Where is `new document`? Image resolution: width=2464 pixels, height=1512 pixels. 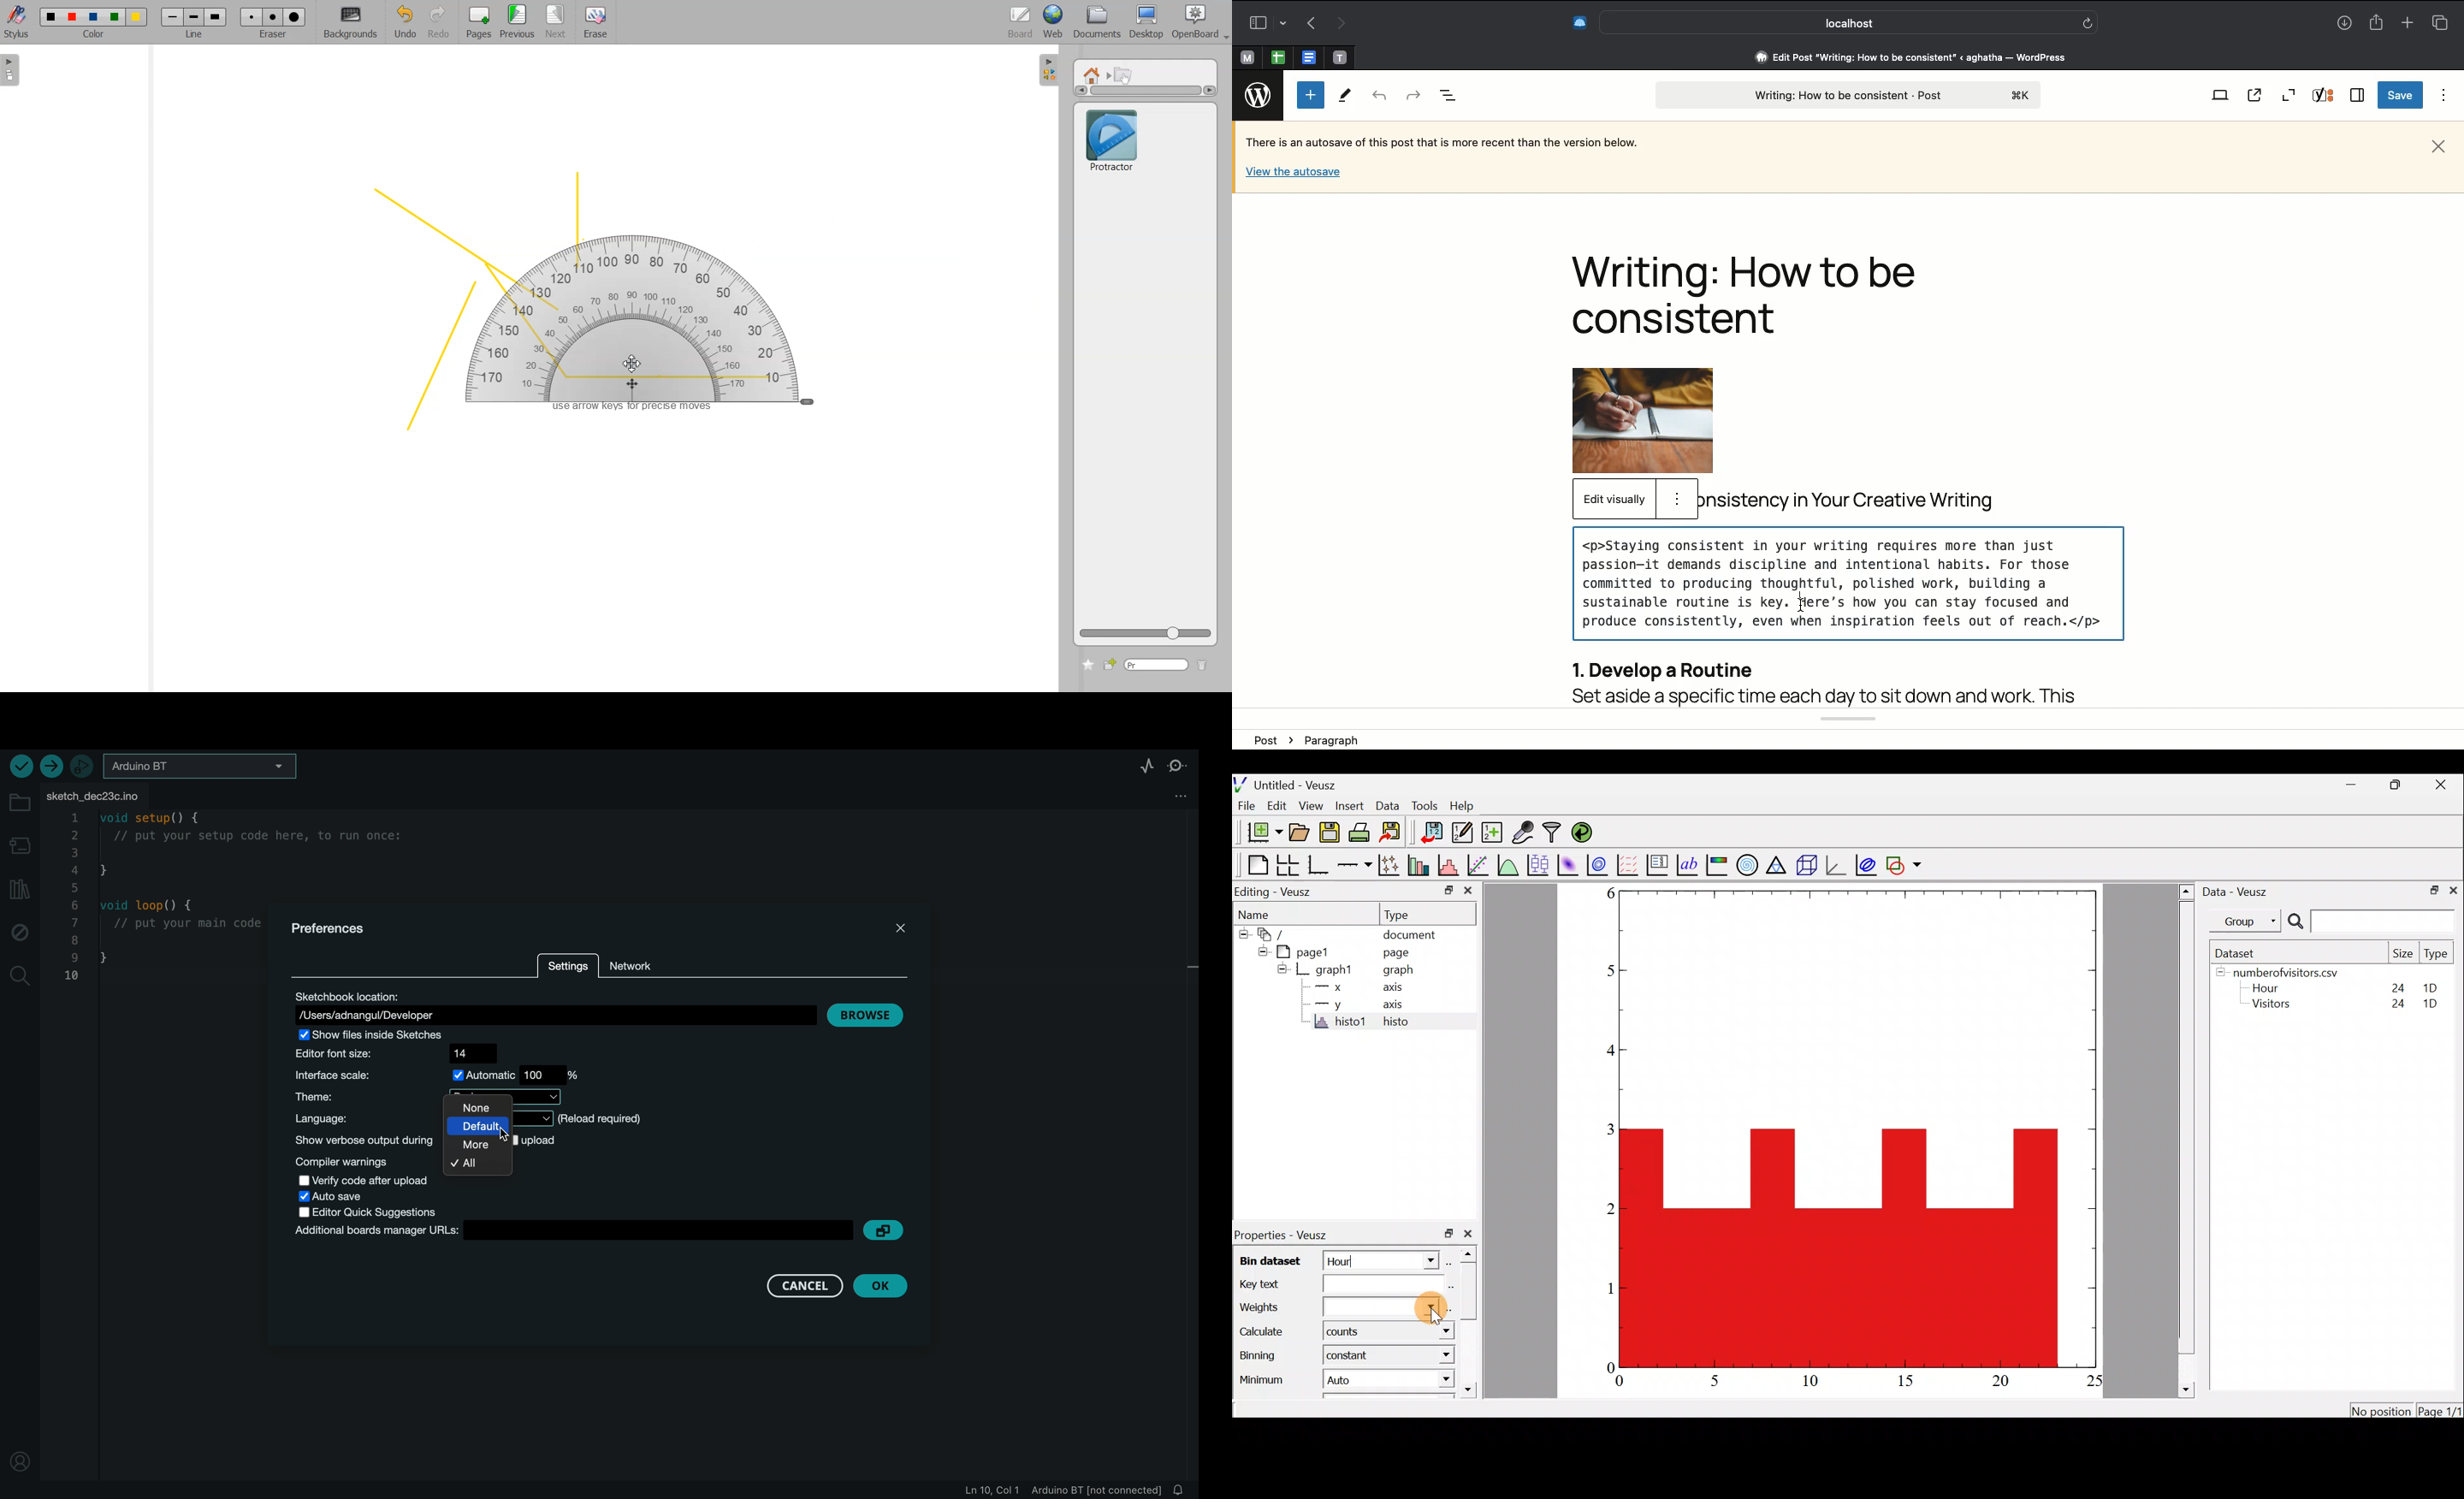
new document is located at coordinates (1262, 833).